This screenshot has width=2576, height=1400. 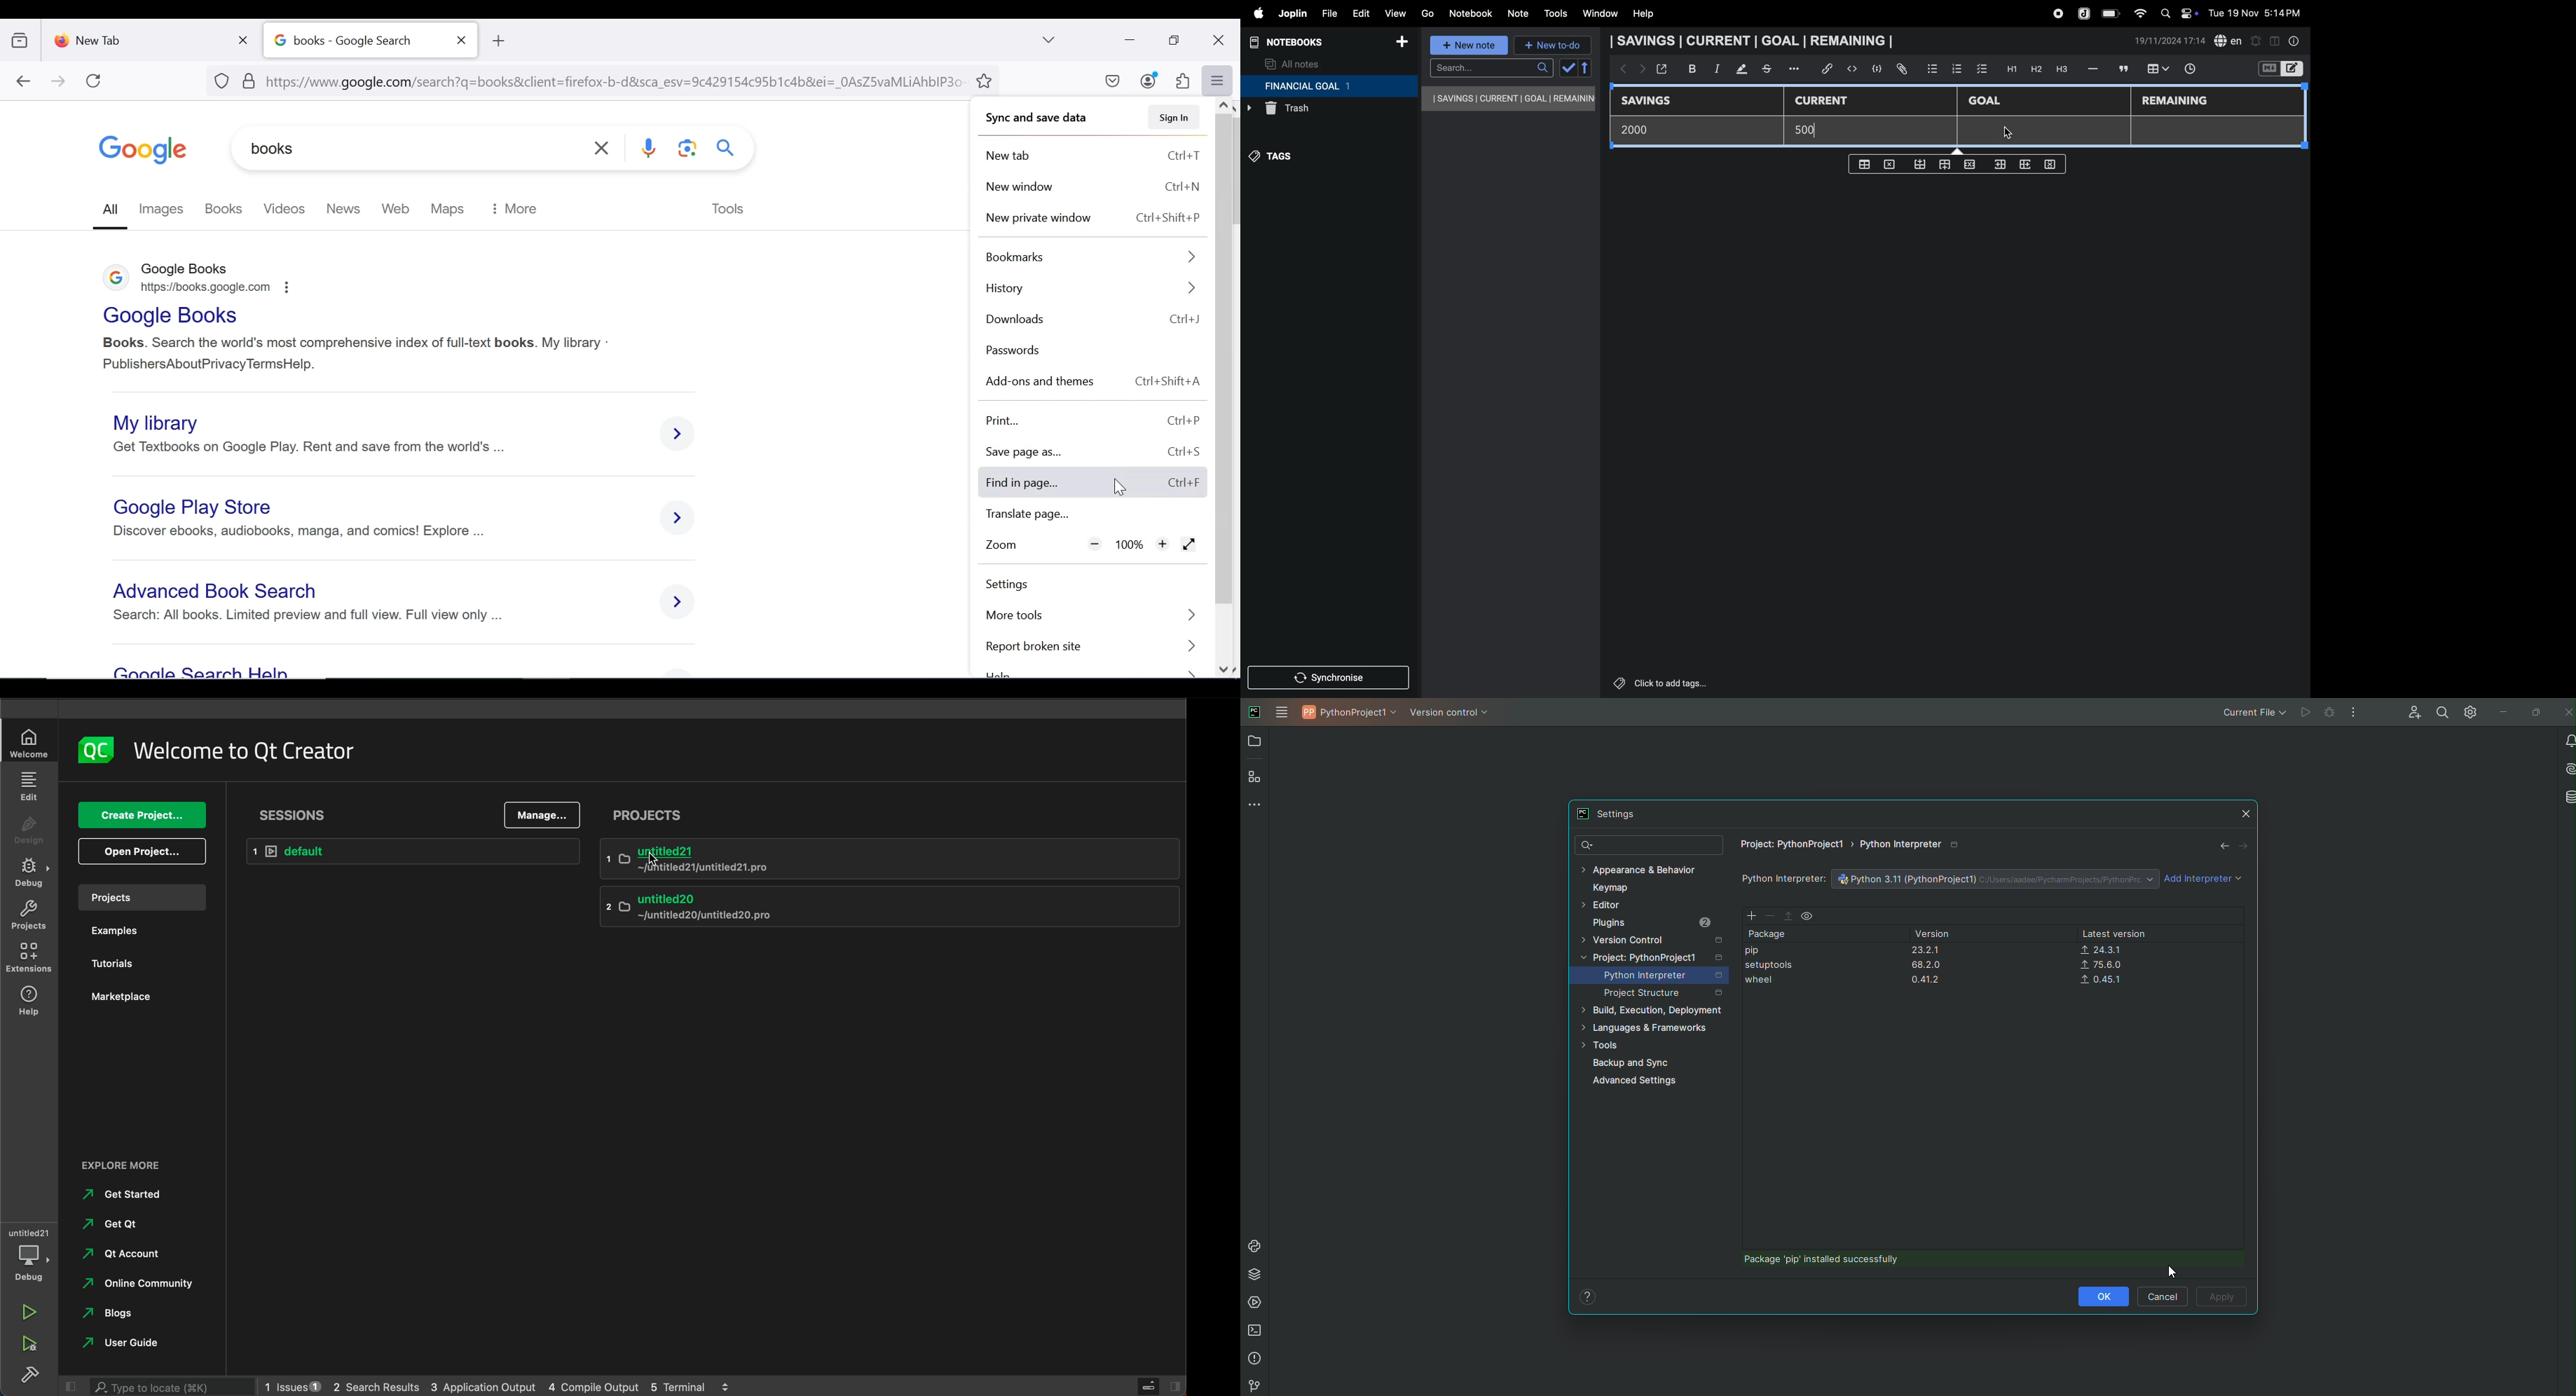 I want to click on projects, so click(x=654, y=817).